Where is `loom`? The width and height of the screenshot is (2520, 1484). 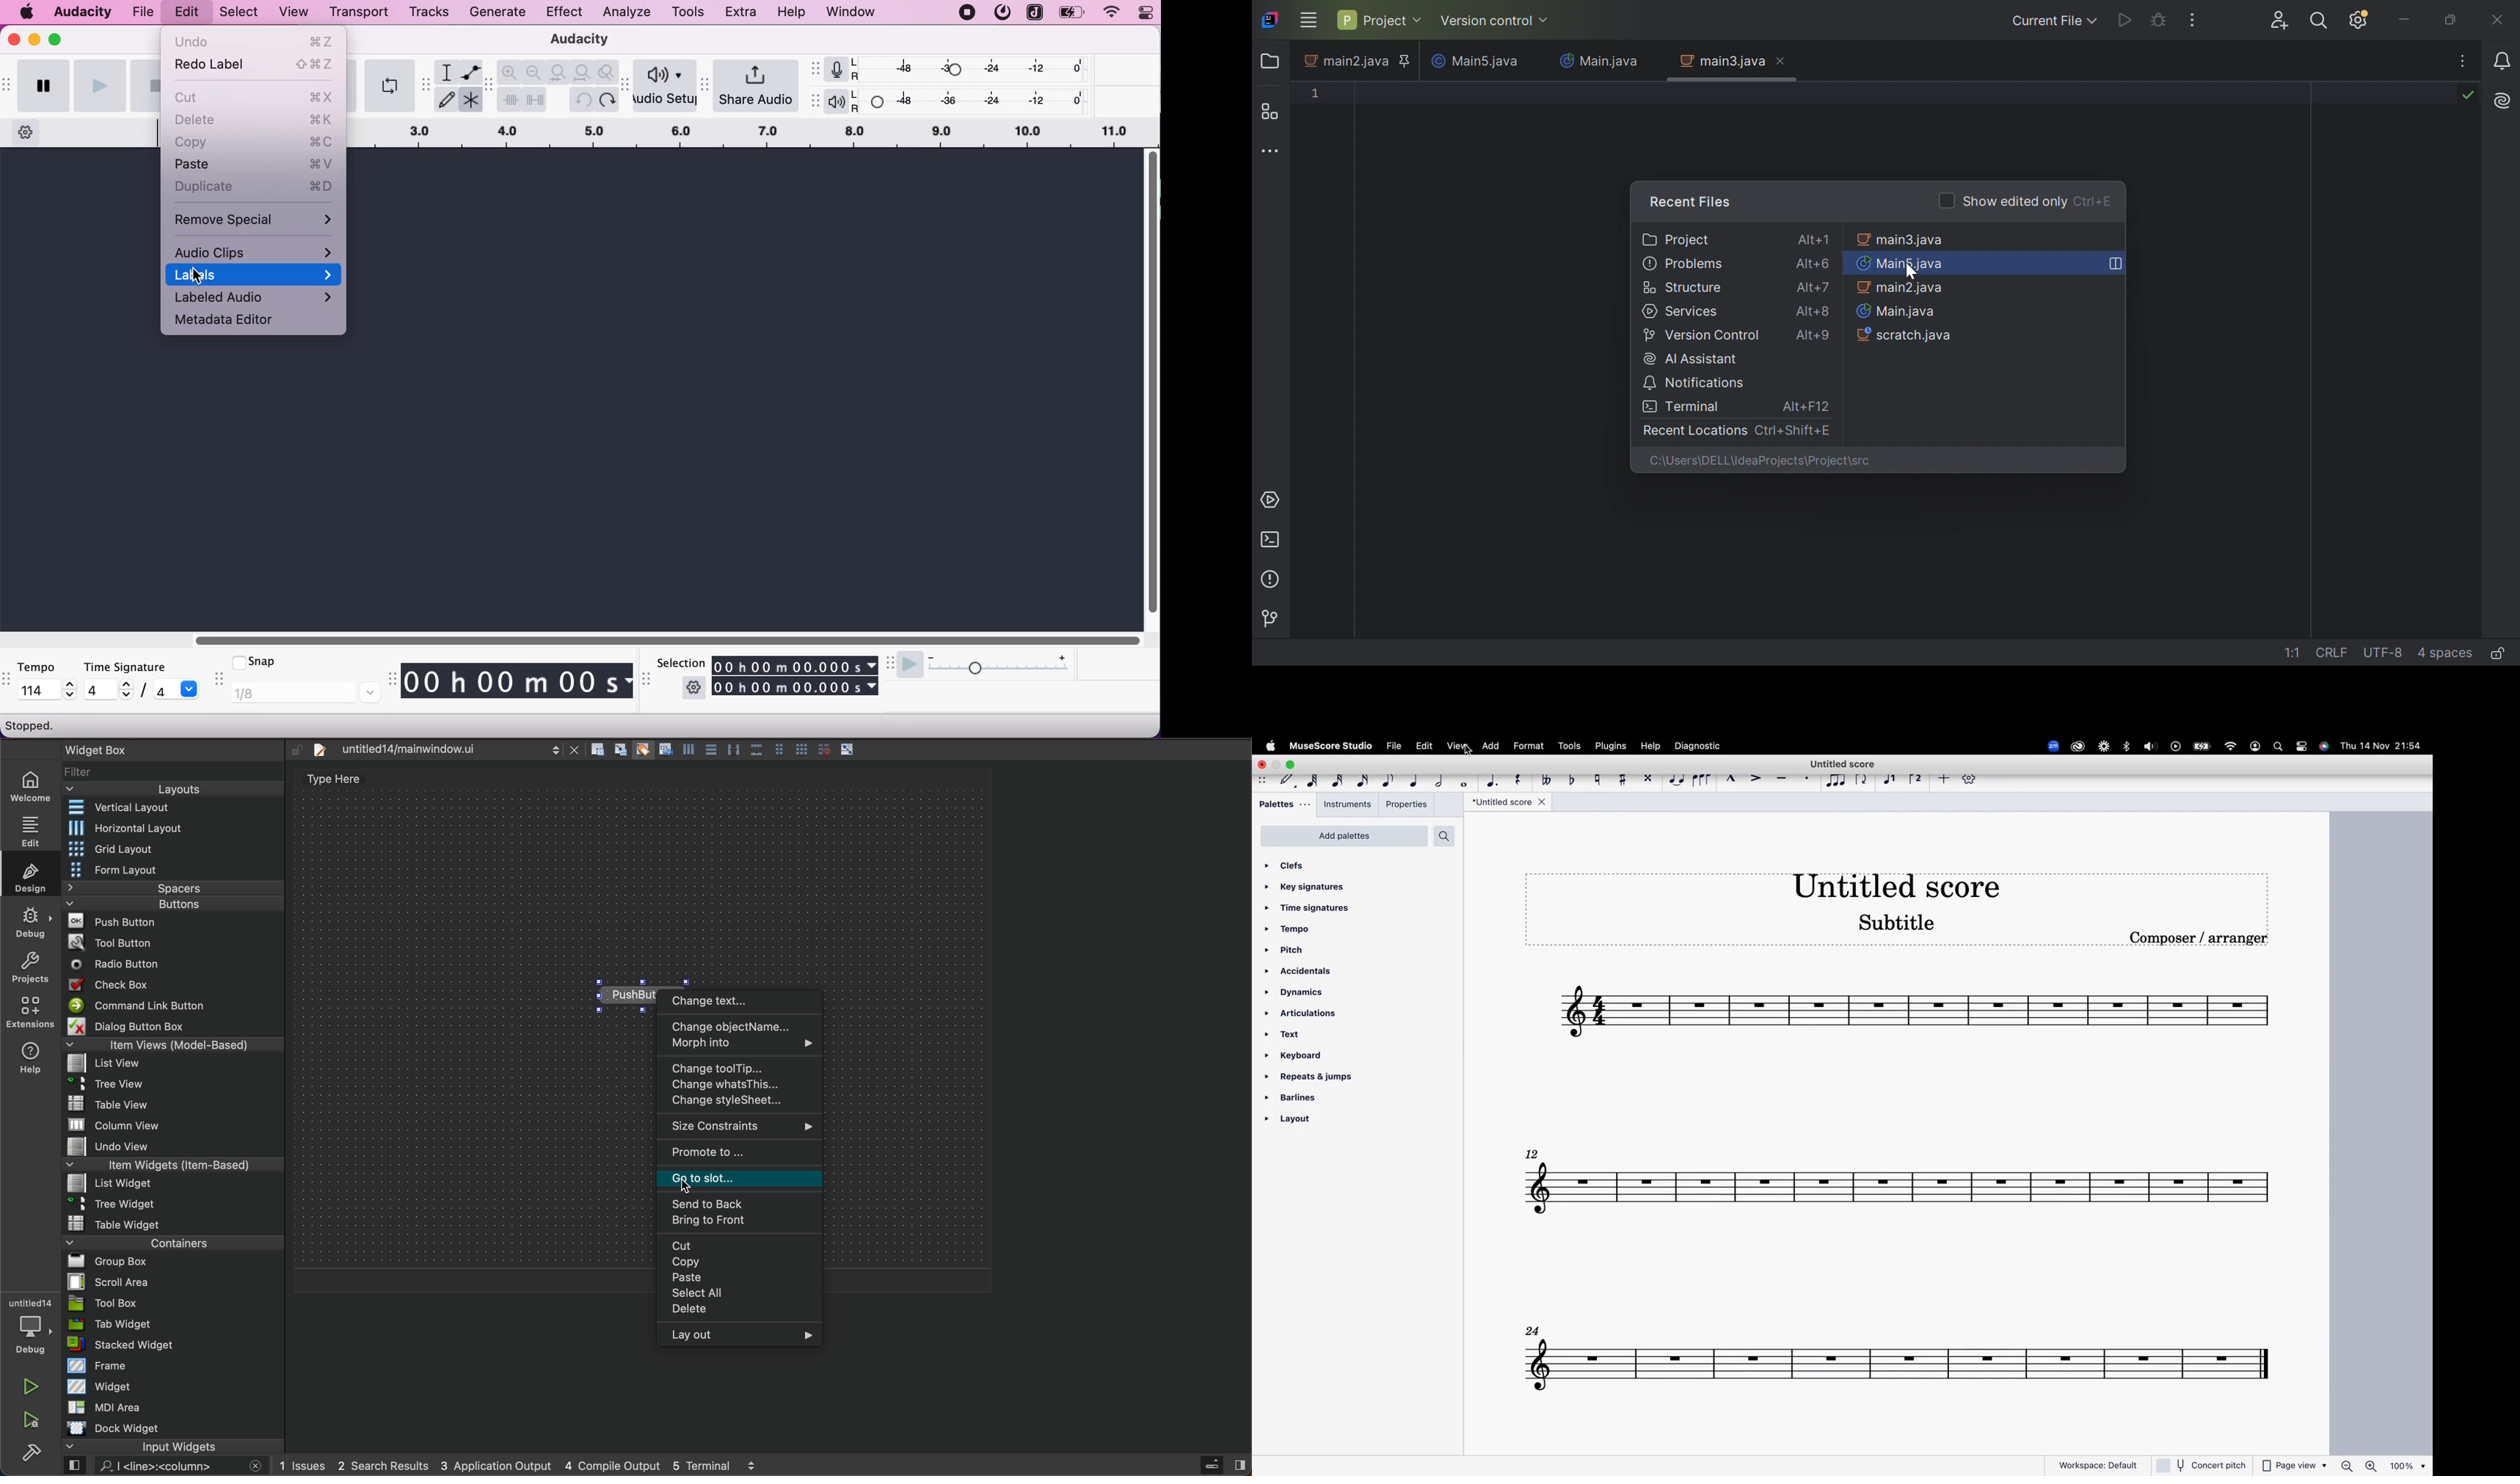
loom is located at coordinates (2104, 748).